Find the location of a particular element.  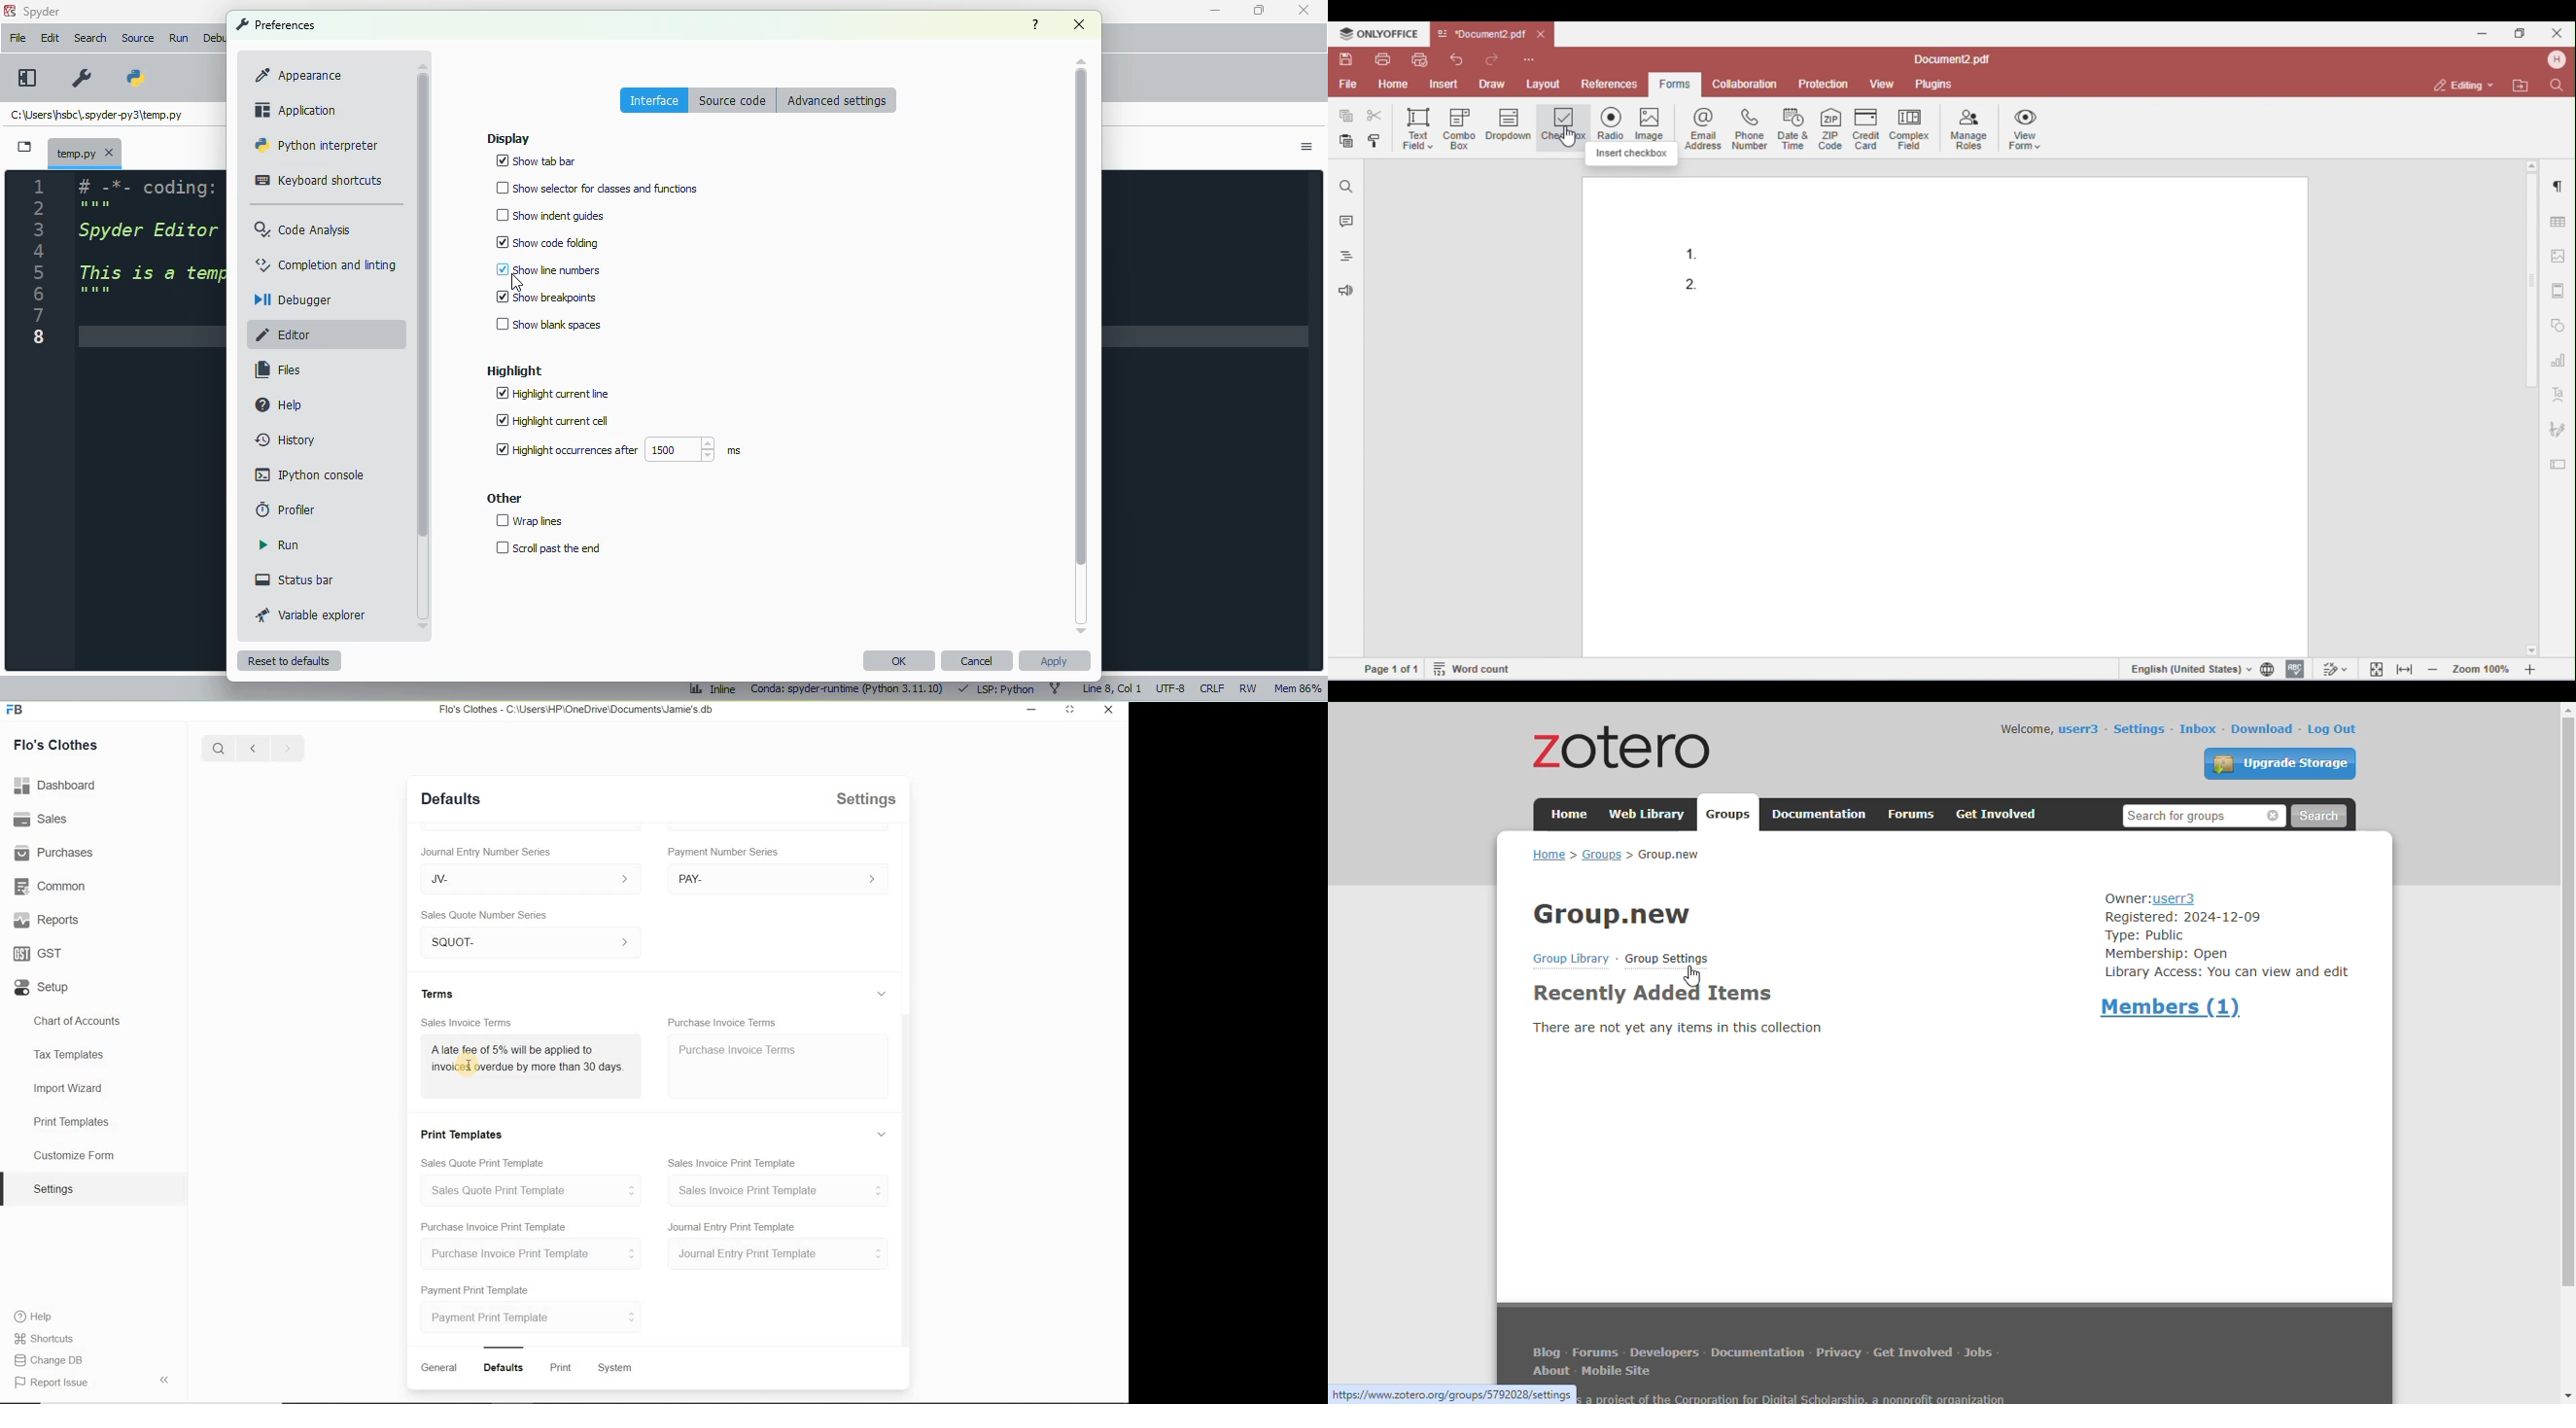

close is located at coordinates (1303, 9).